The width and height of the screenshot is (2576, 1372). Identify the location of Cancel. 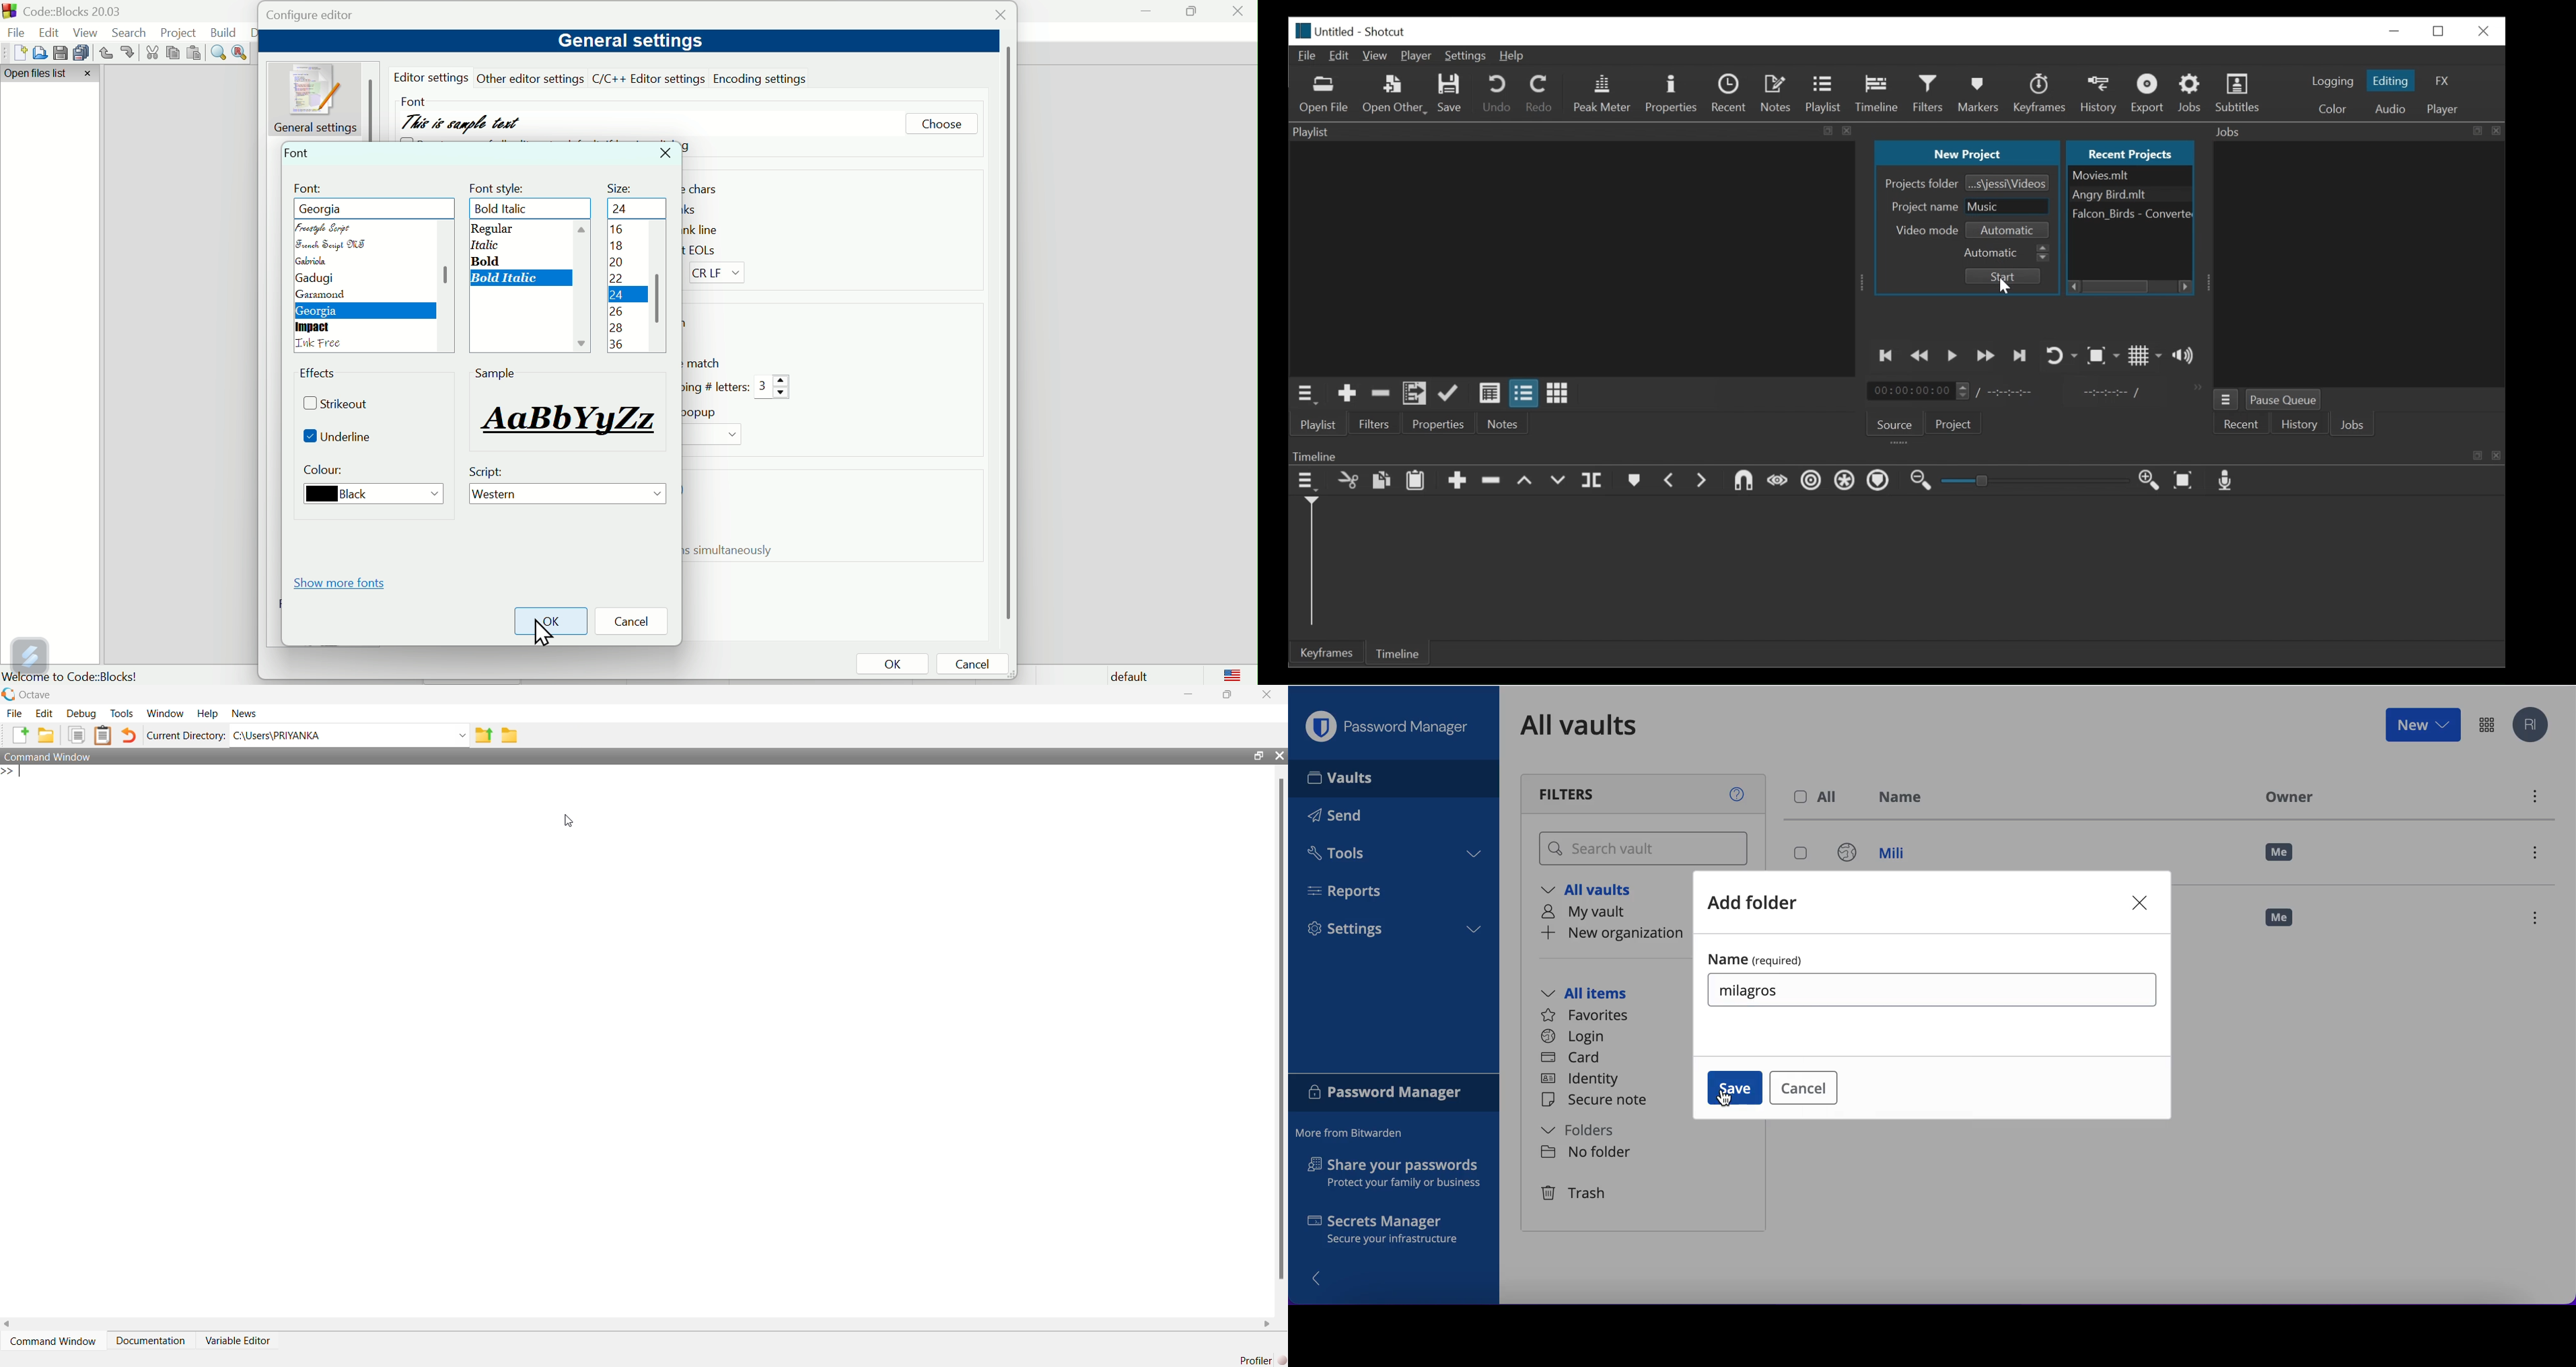
(636, 622).